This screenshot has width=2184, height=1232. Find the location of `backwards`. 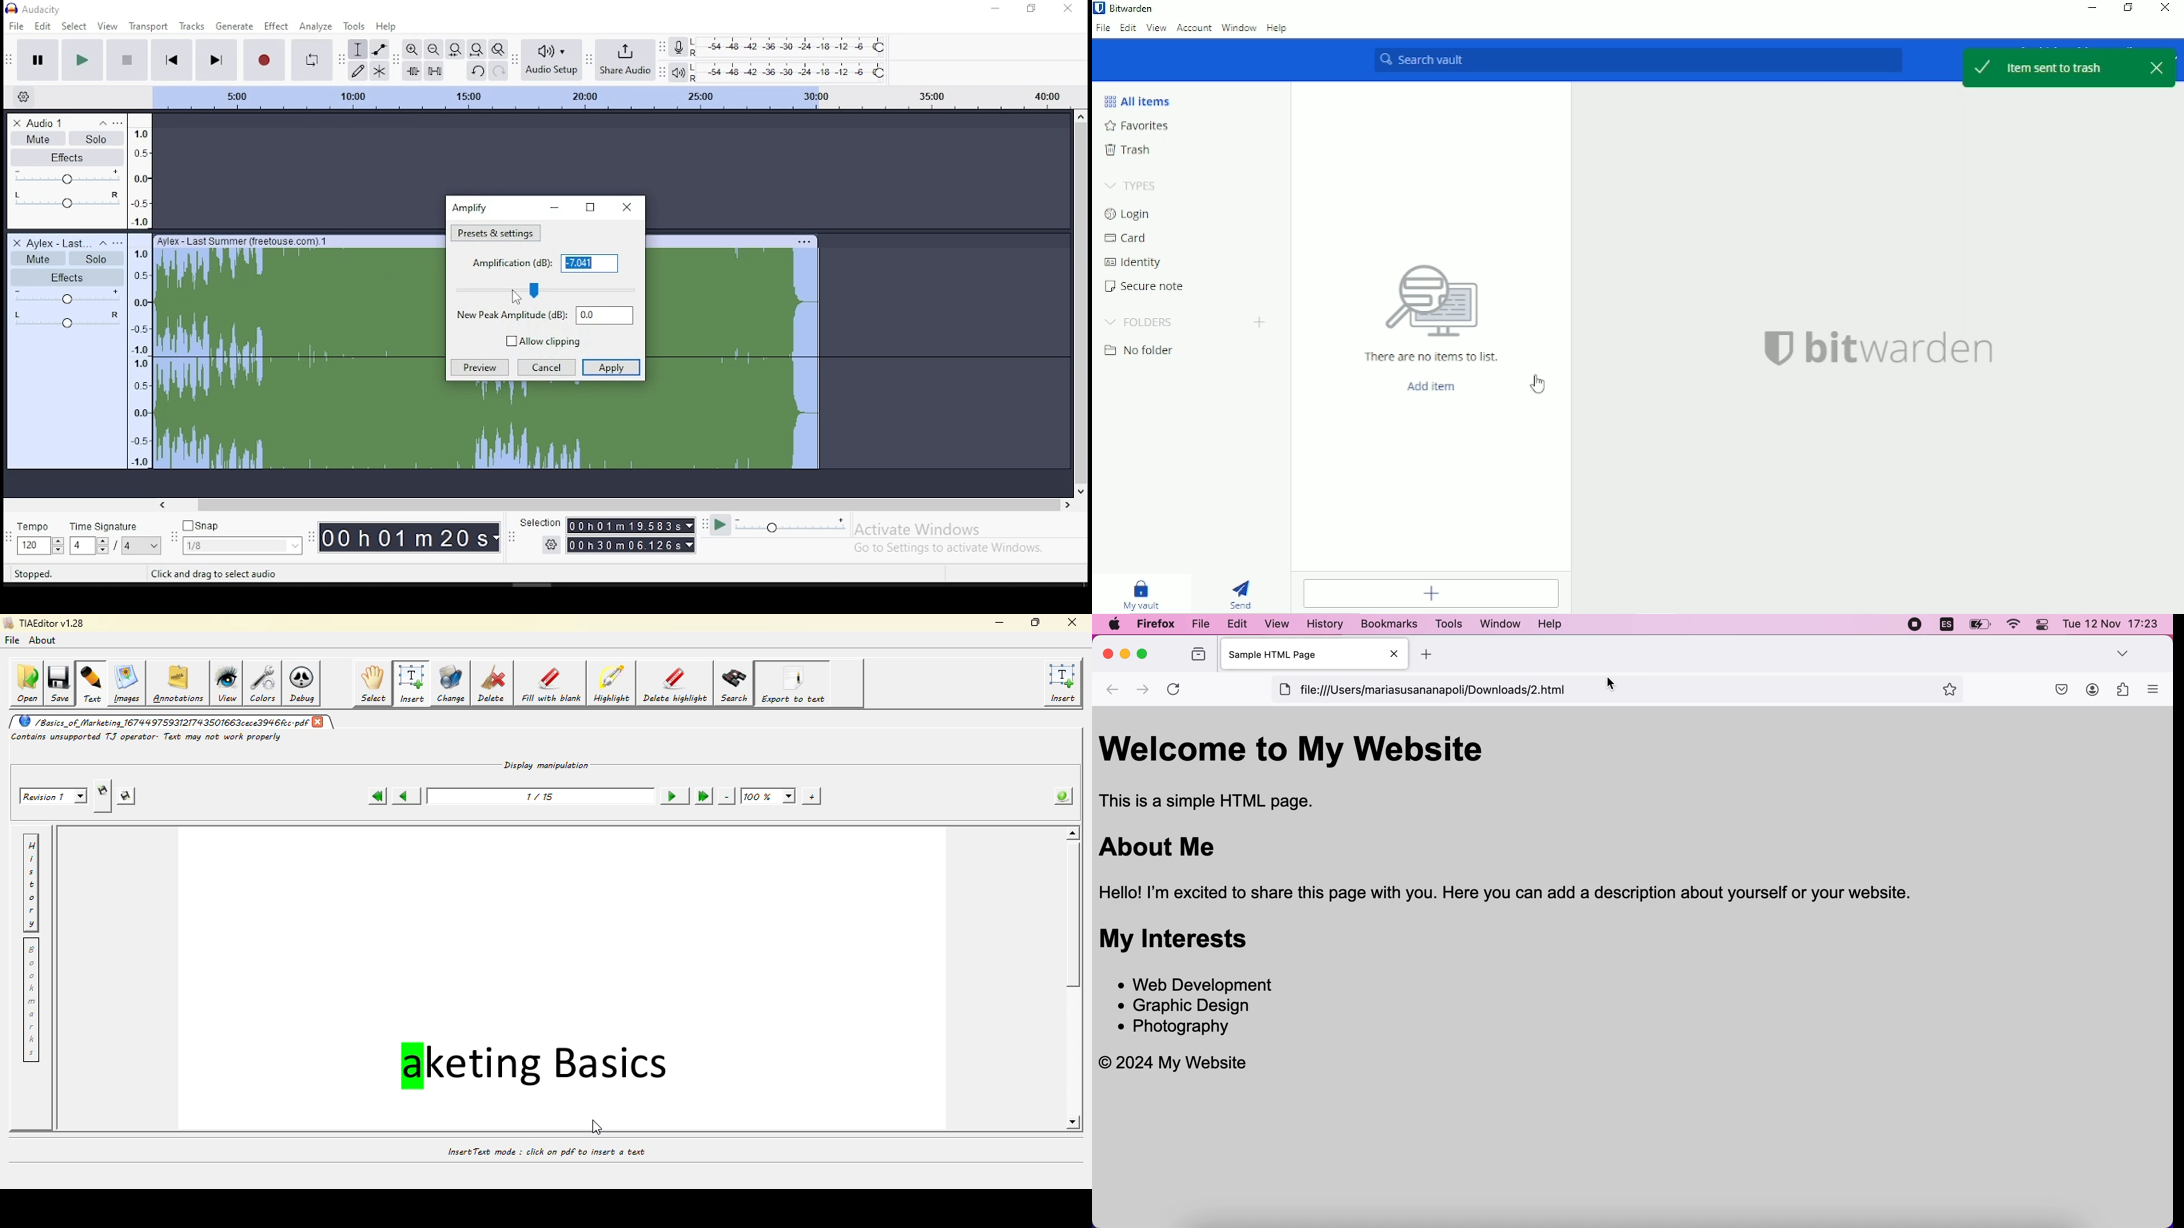

backwards is located at coordinates (1114, 690).